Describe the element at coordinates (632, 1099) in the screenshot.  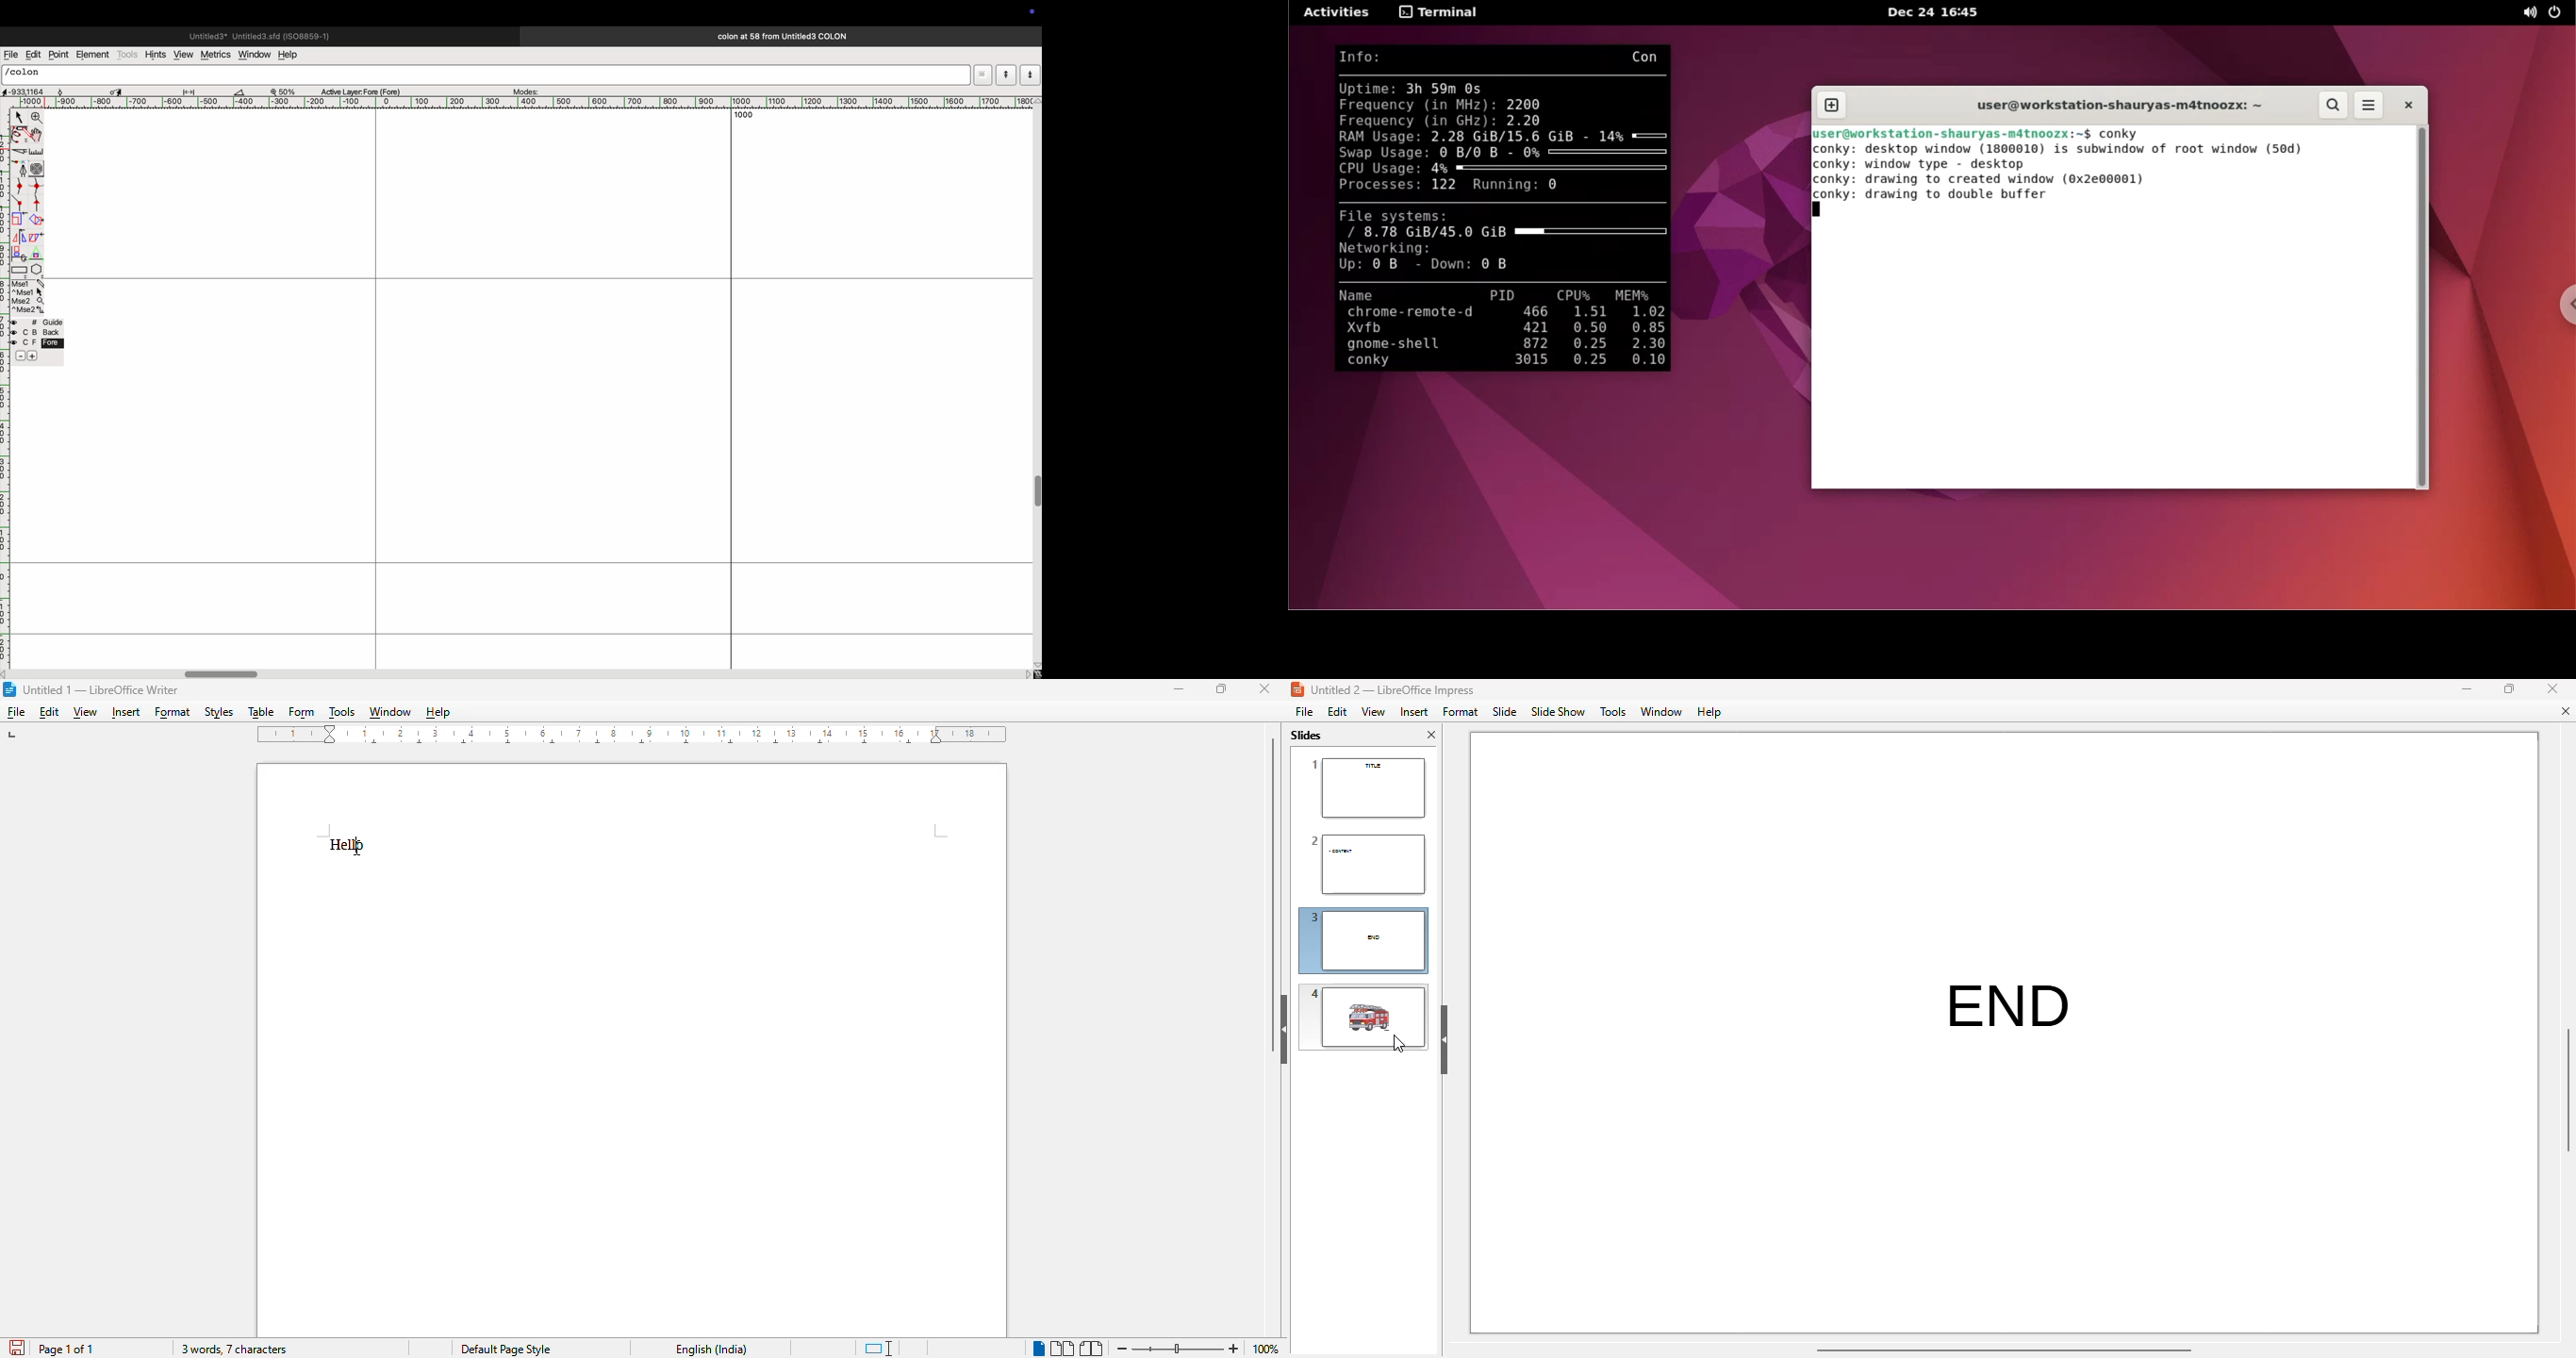
I see `workspace` at that location.